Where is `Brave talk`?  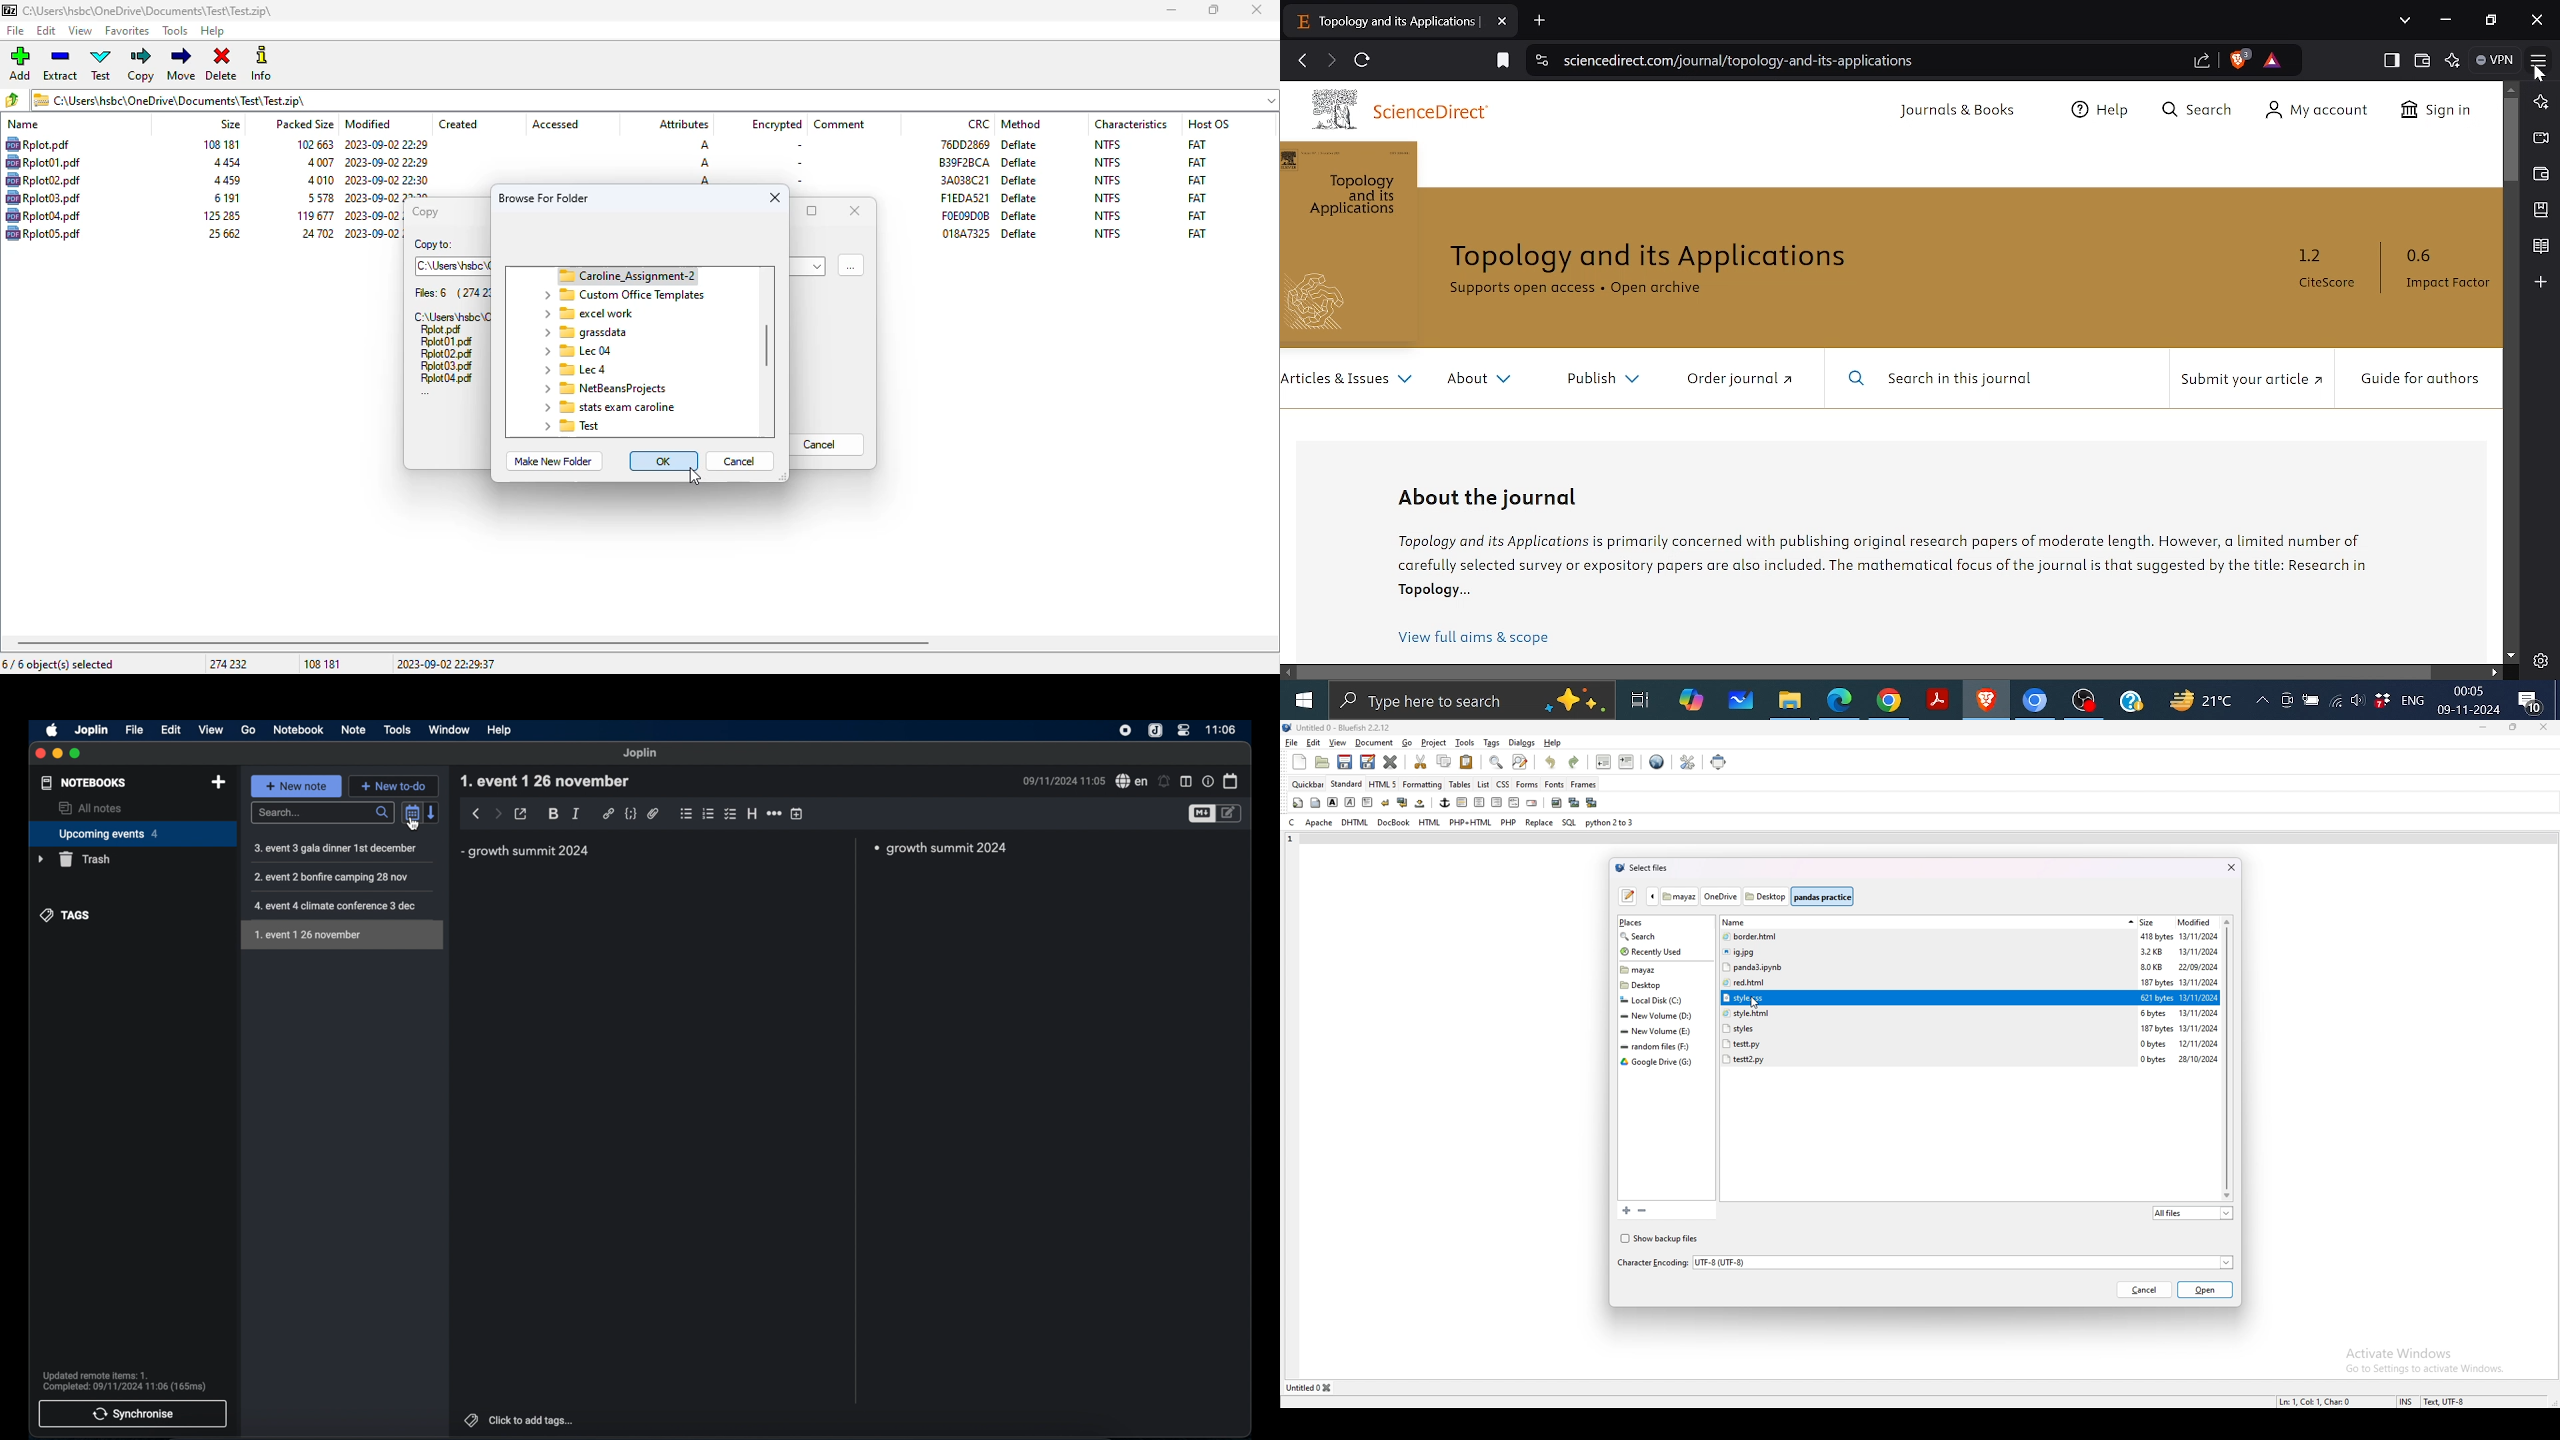 Brave talk is located at coordinates (2543, 137).